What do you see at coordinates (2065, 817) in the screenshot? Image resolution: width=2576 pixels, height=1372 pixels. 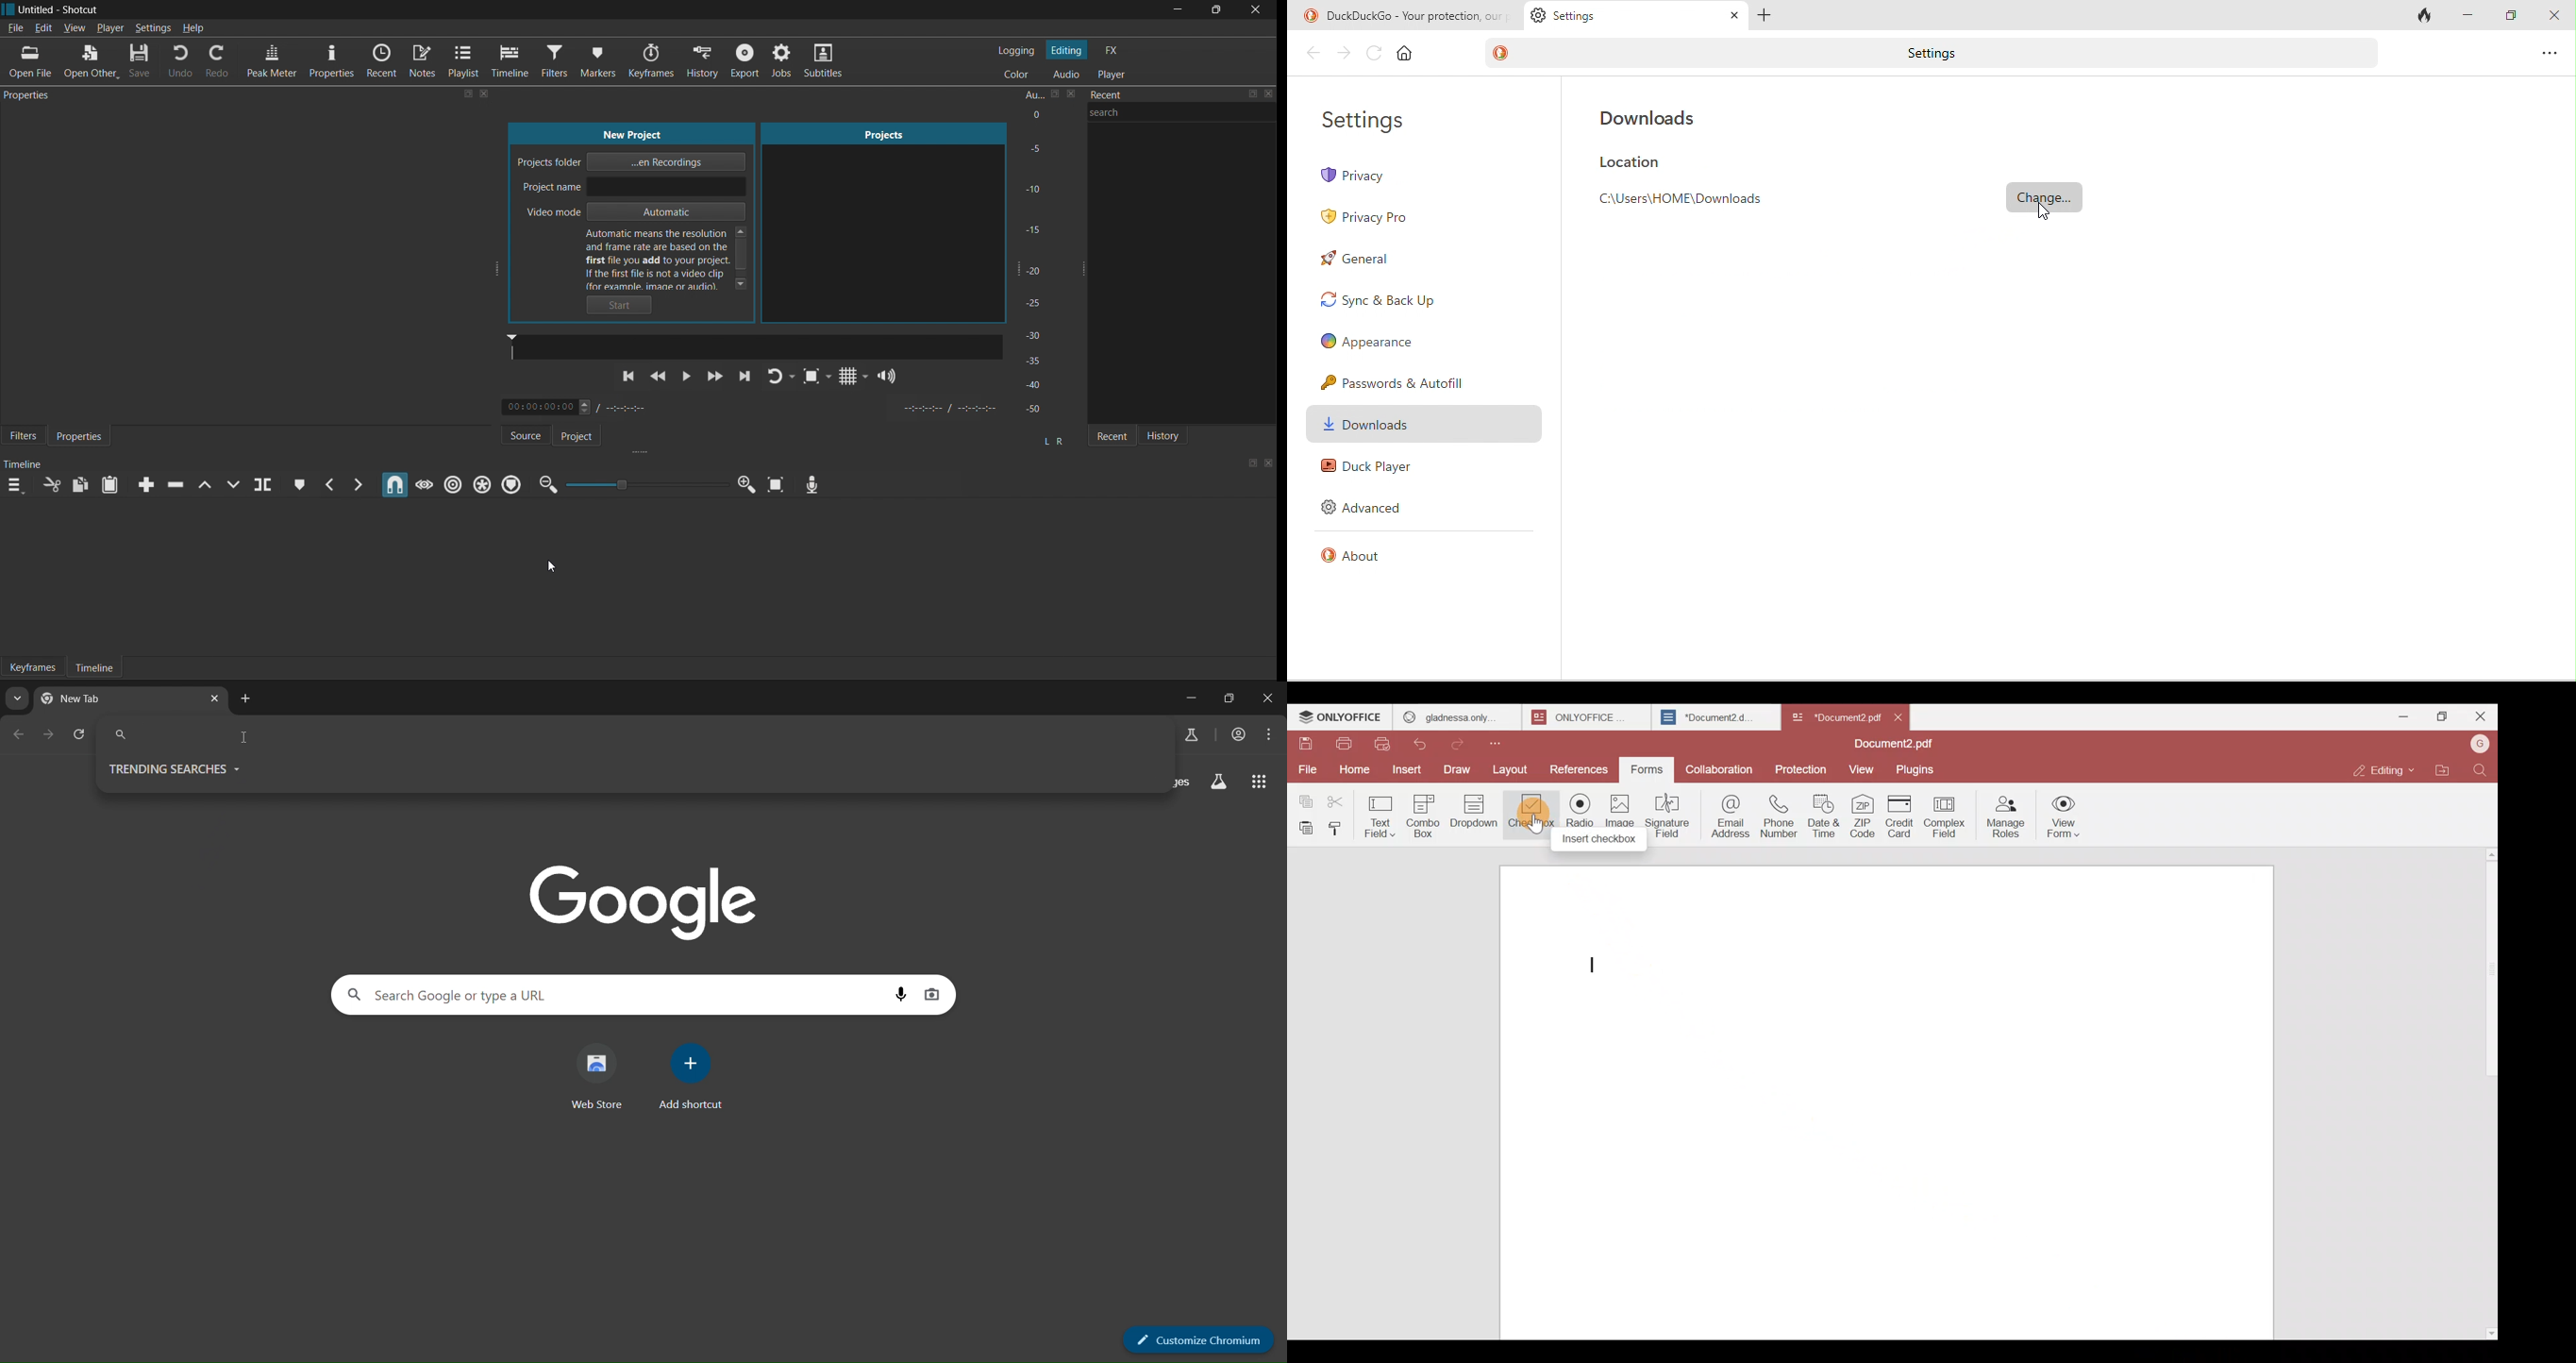 I see `View form` at bounding box center [2065, 817].